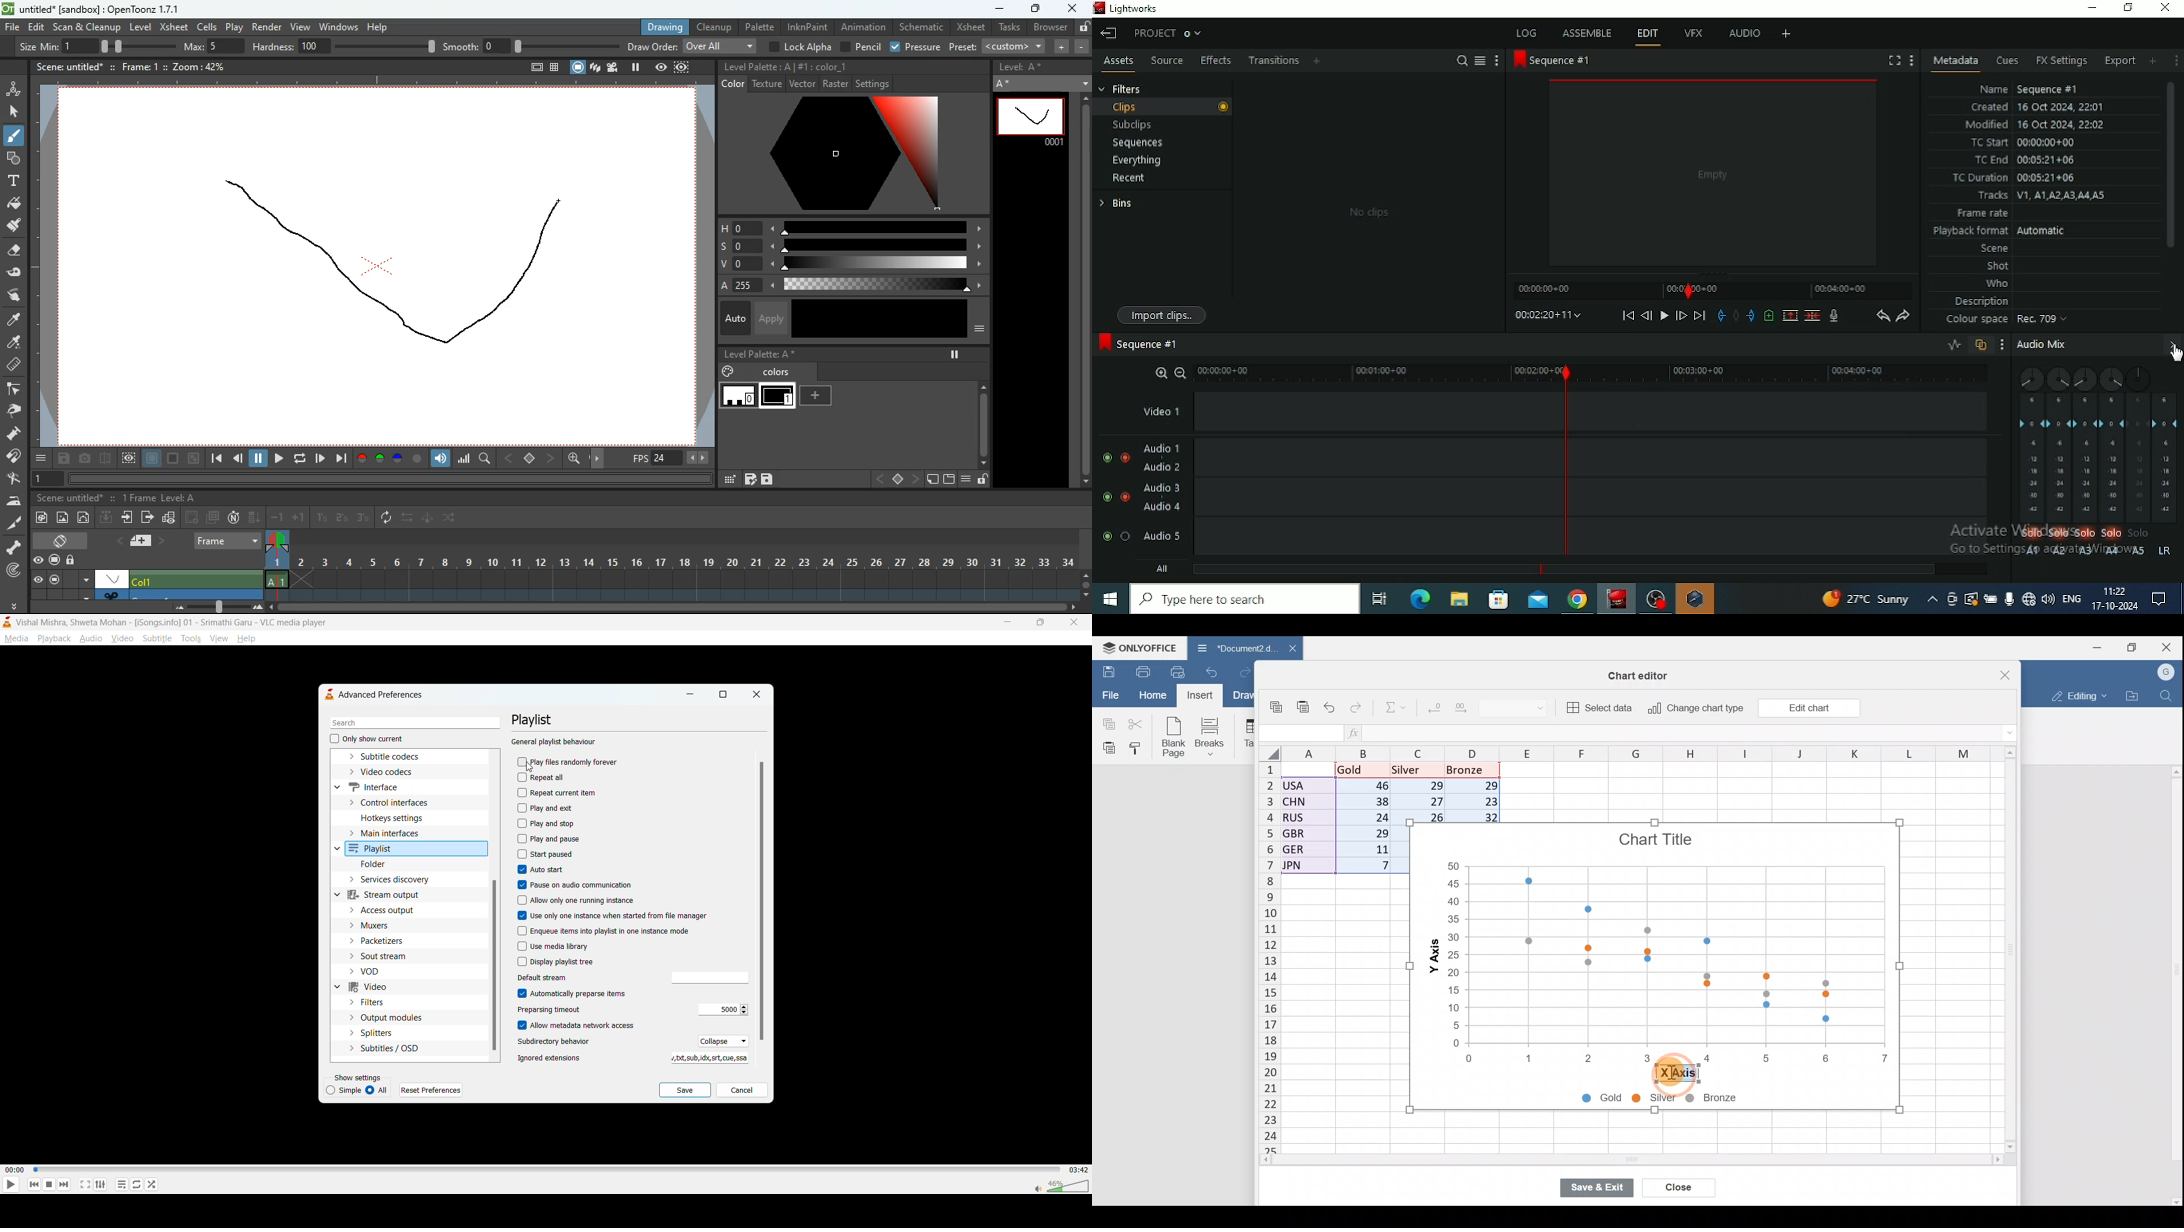 The height and width of the screenshot is (1232, 2184). What do you see at coordinates (2058, 460) in the screenshot?
I see `Audio Mix A2` at bounding box center [2058, 460].